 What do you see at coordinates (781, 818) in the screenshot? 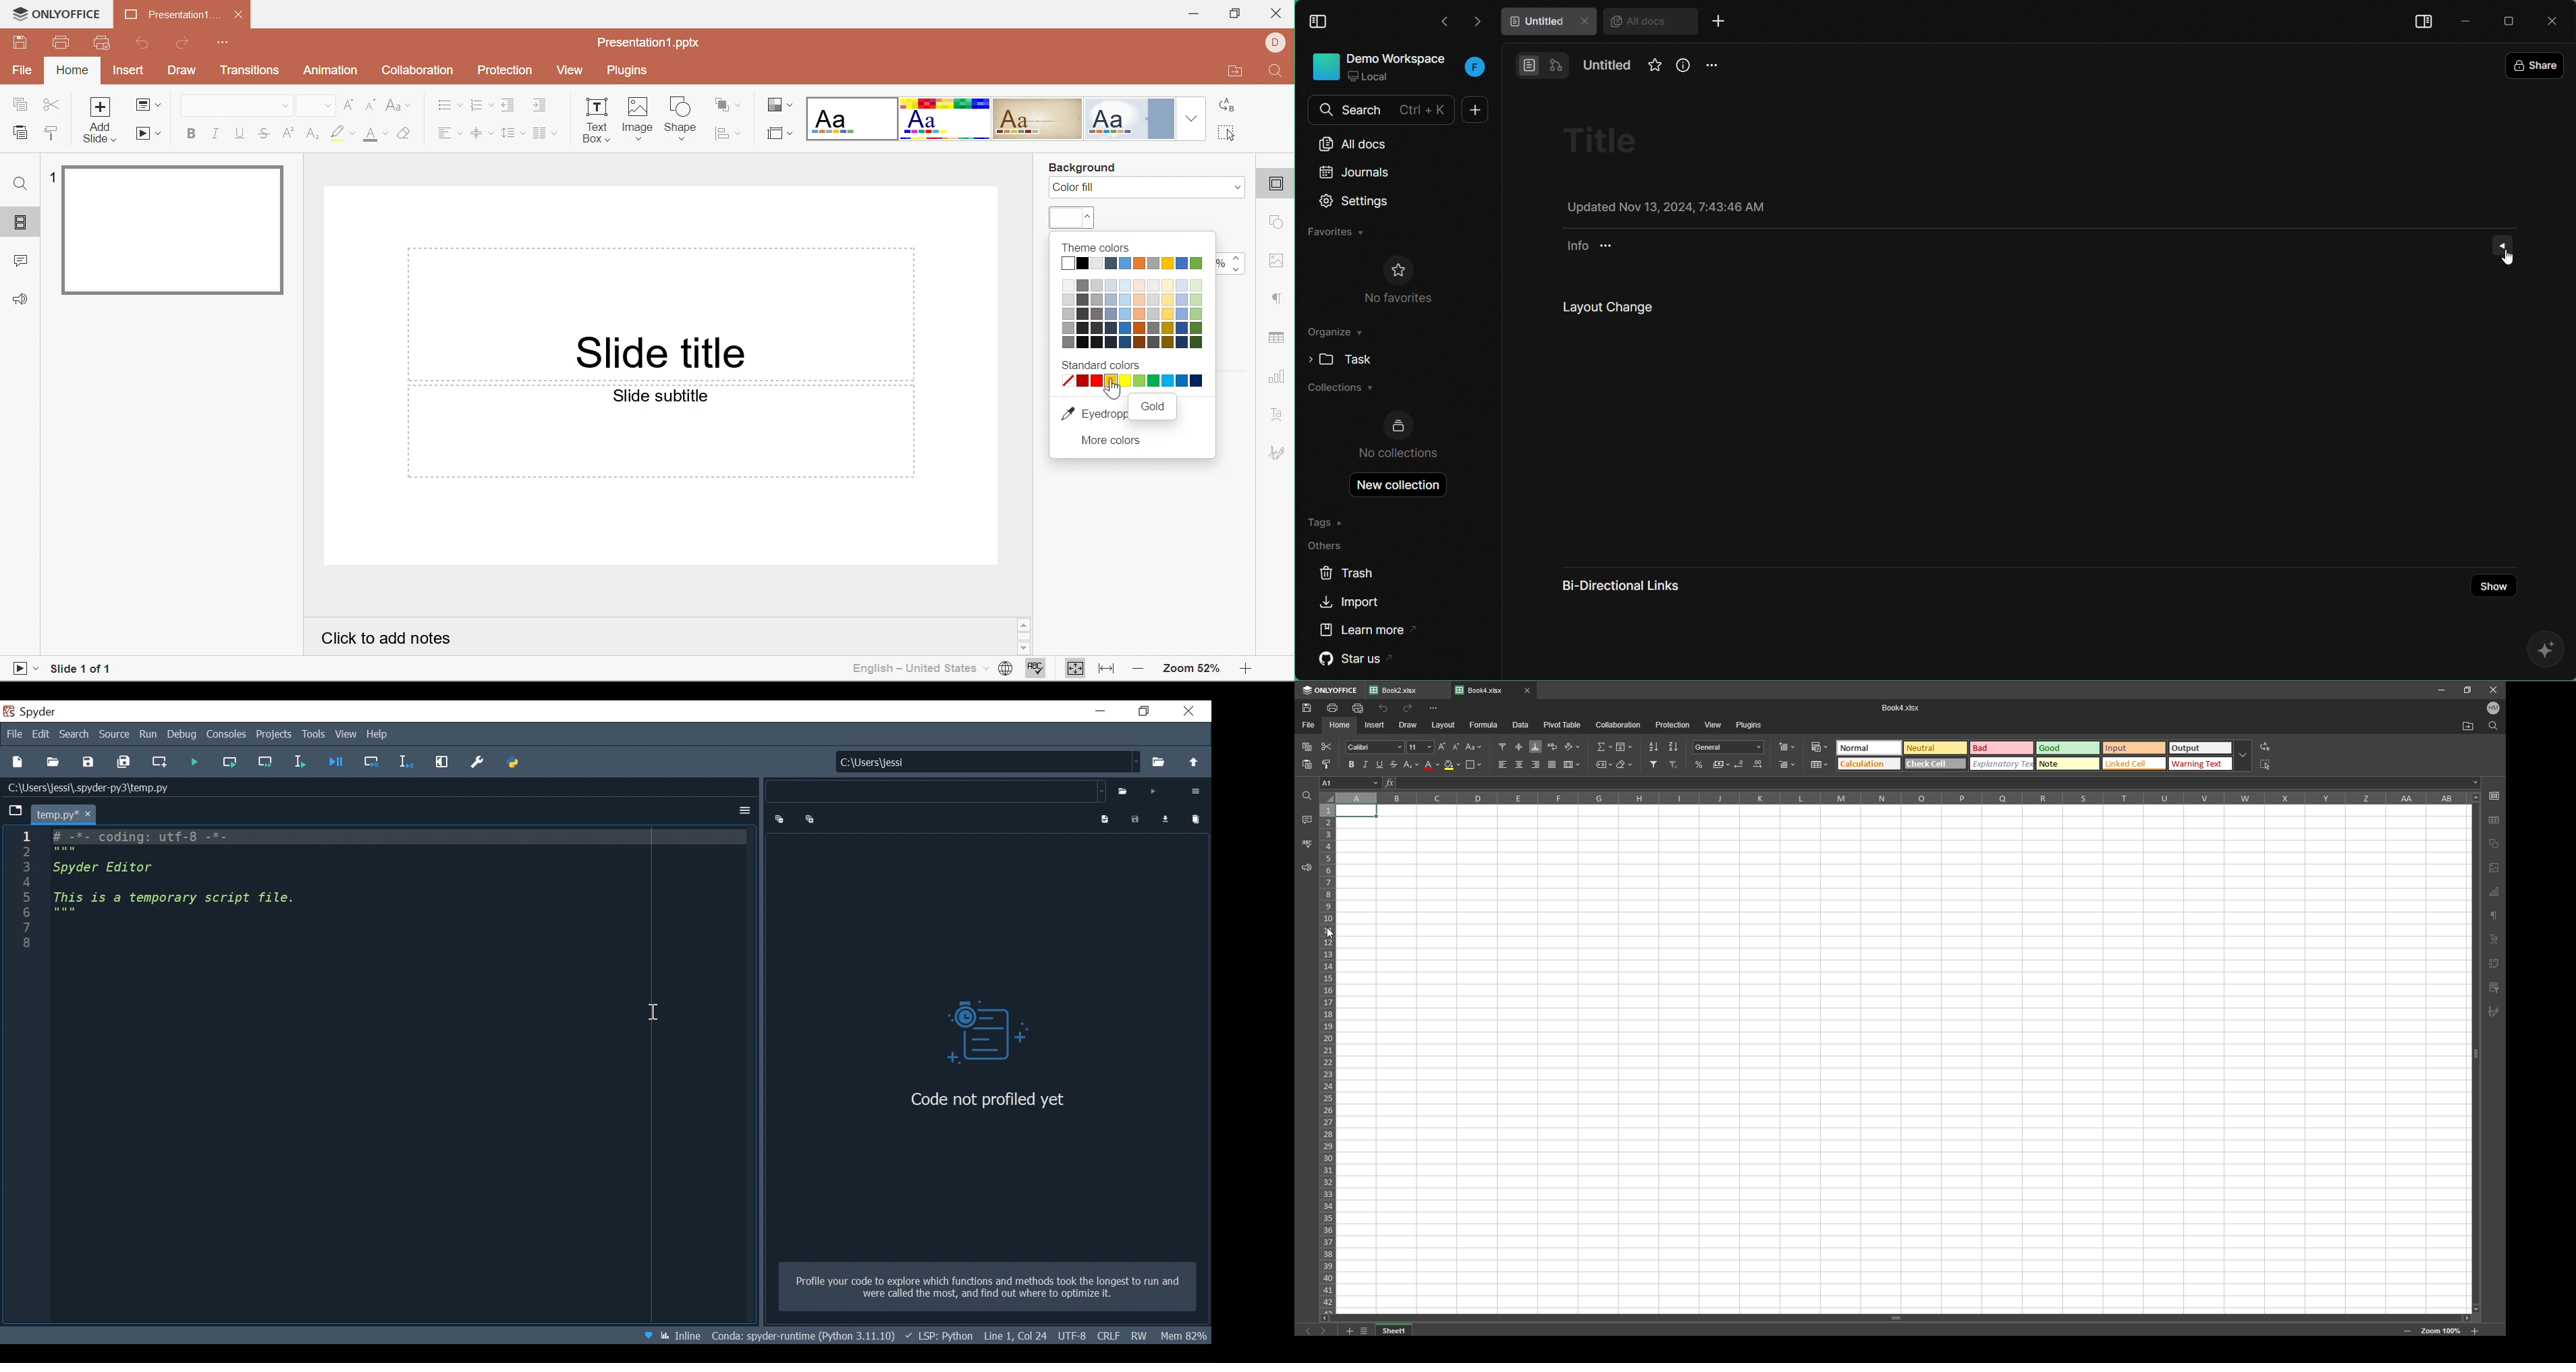
I see `Collapse one level up` at bounding box center [781, 818].